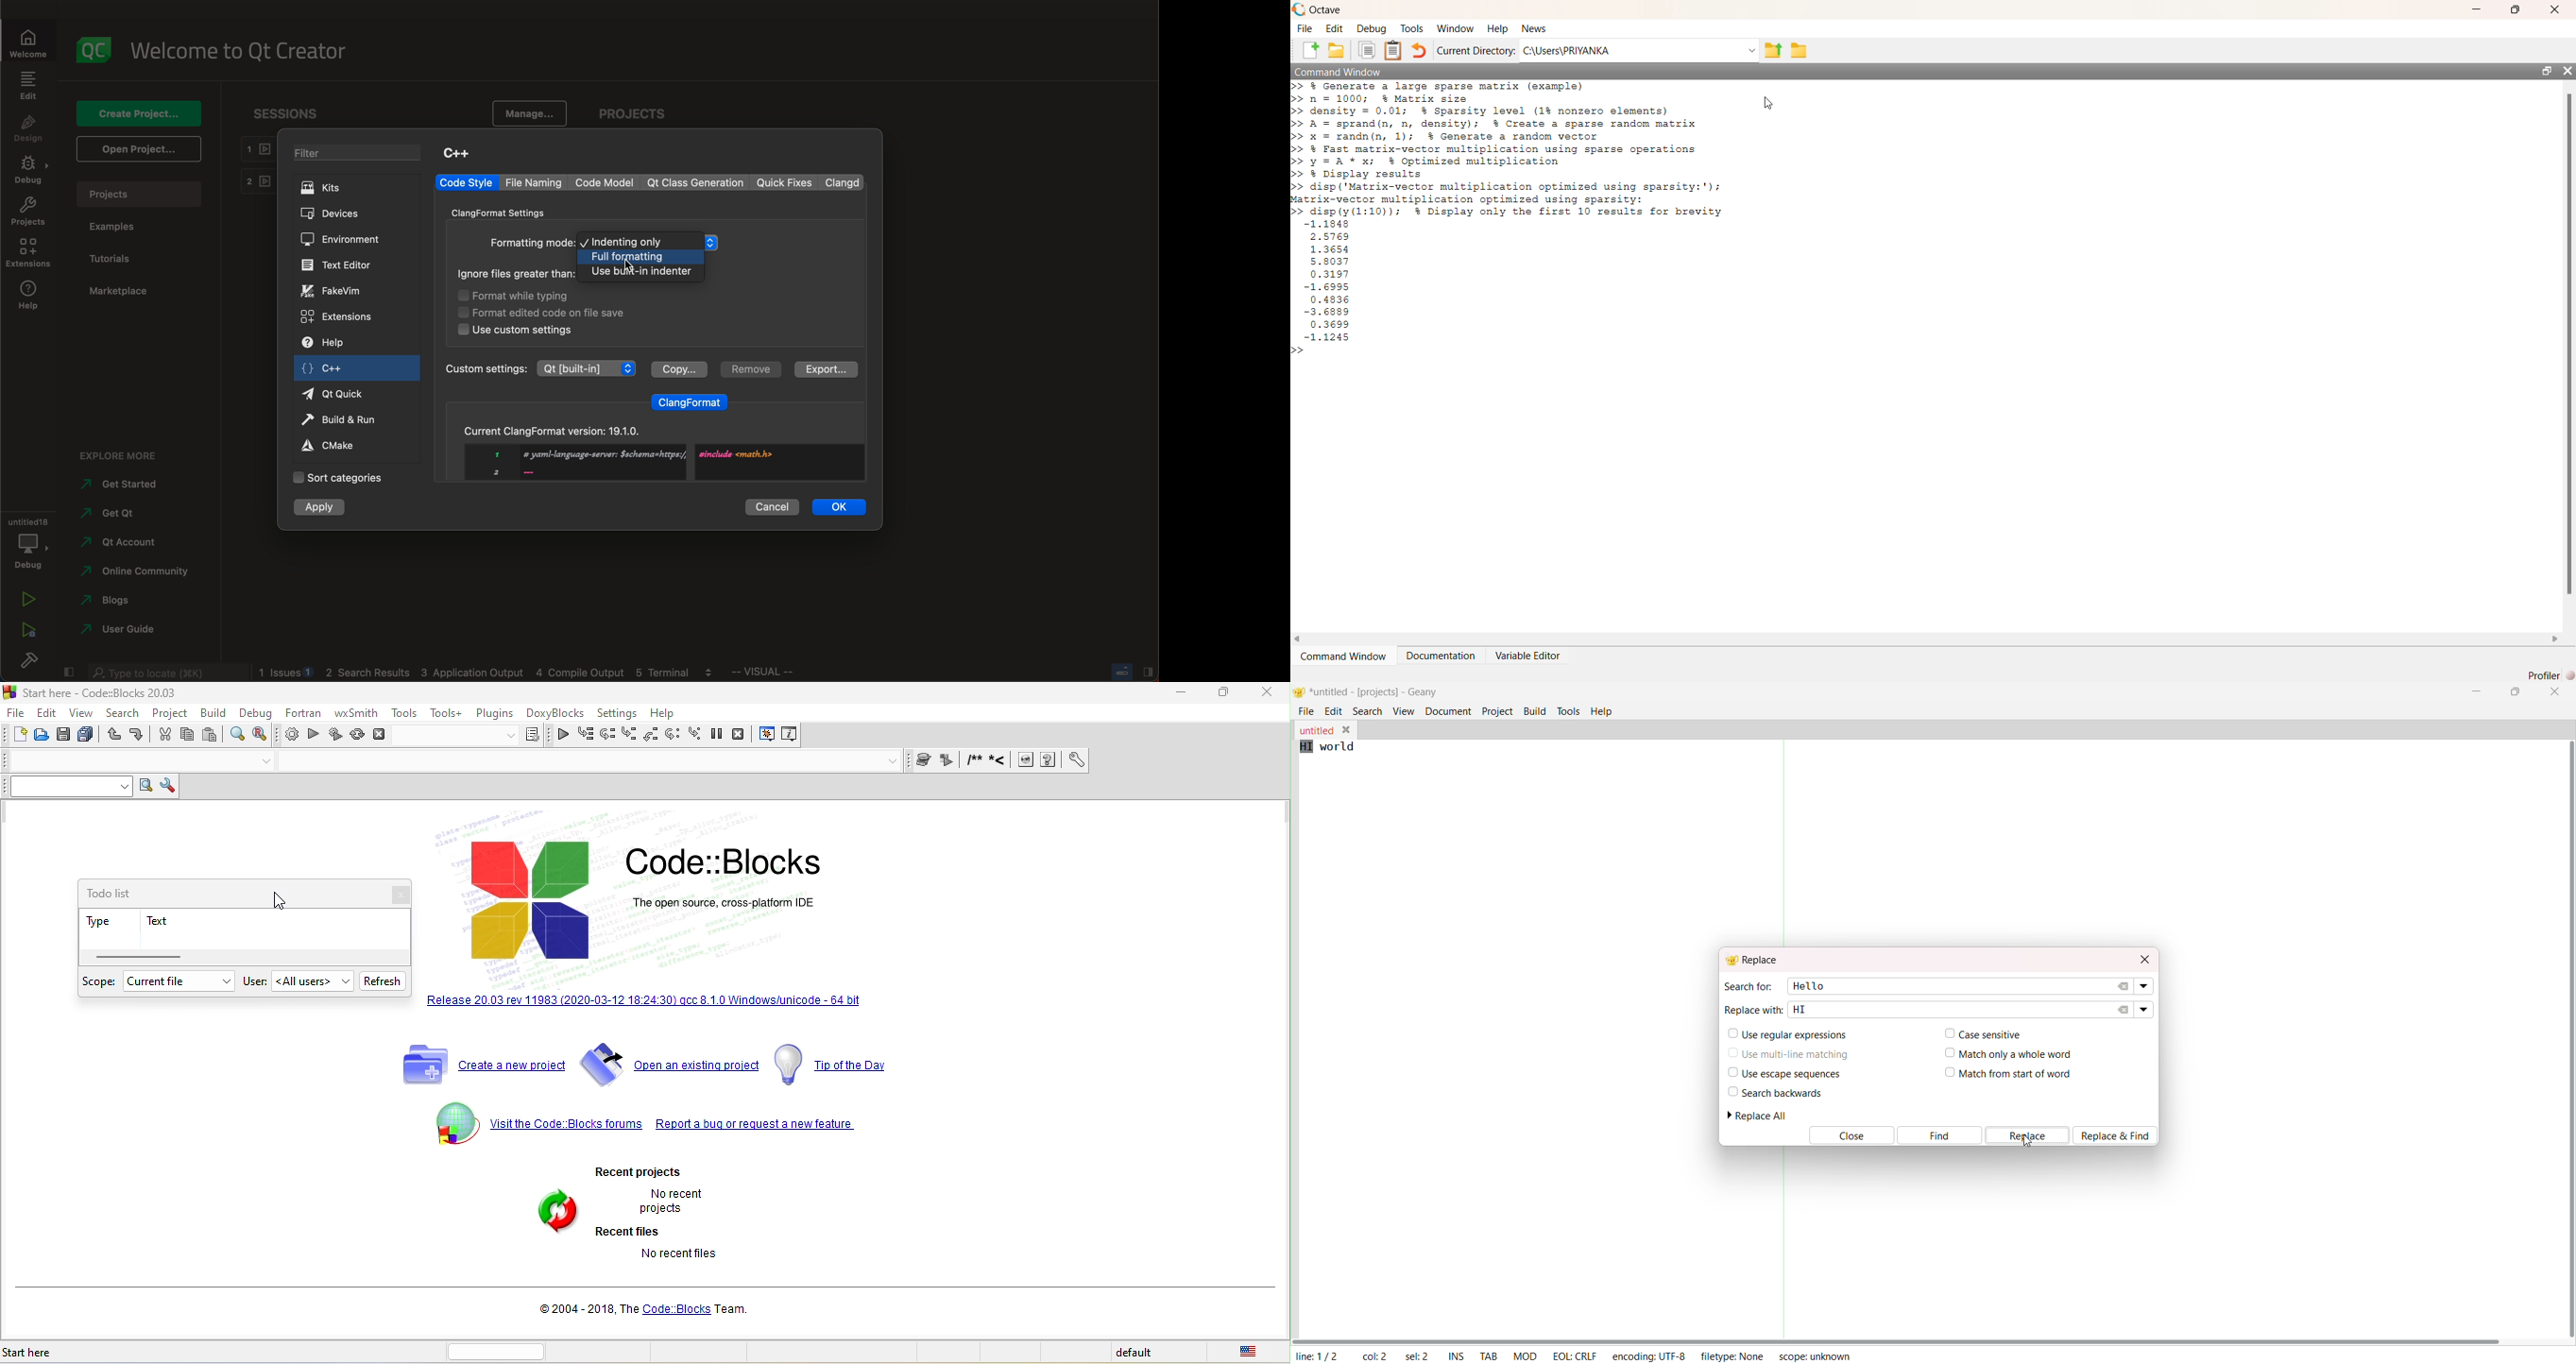  What do you see at coordinates (50, 712) in the screenshot?
I see `edit` at bounding box center [50, 712].